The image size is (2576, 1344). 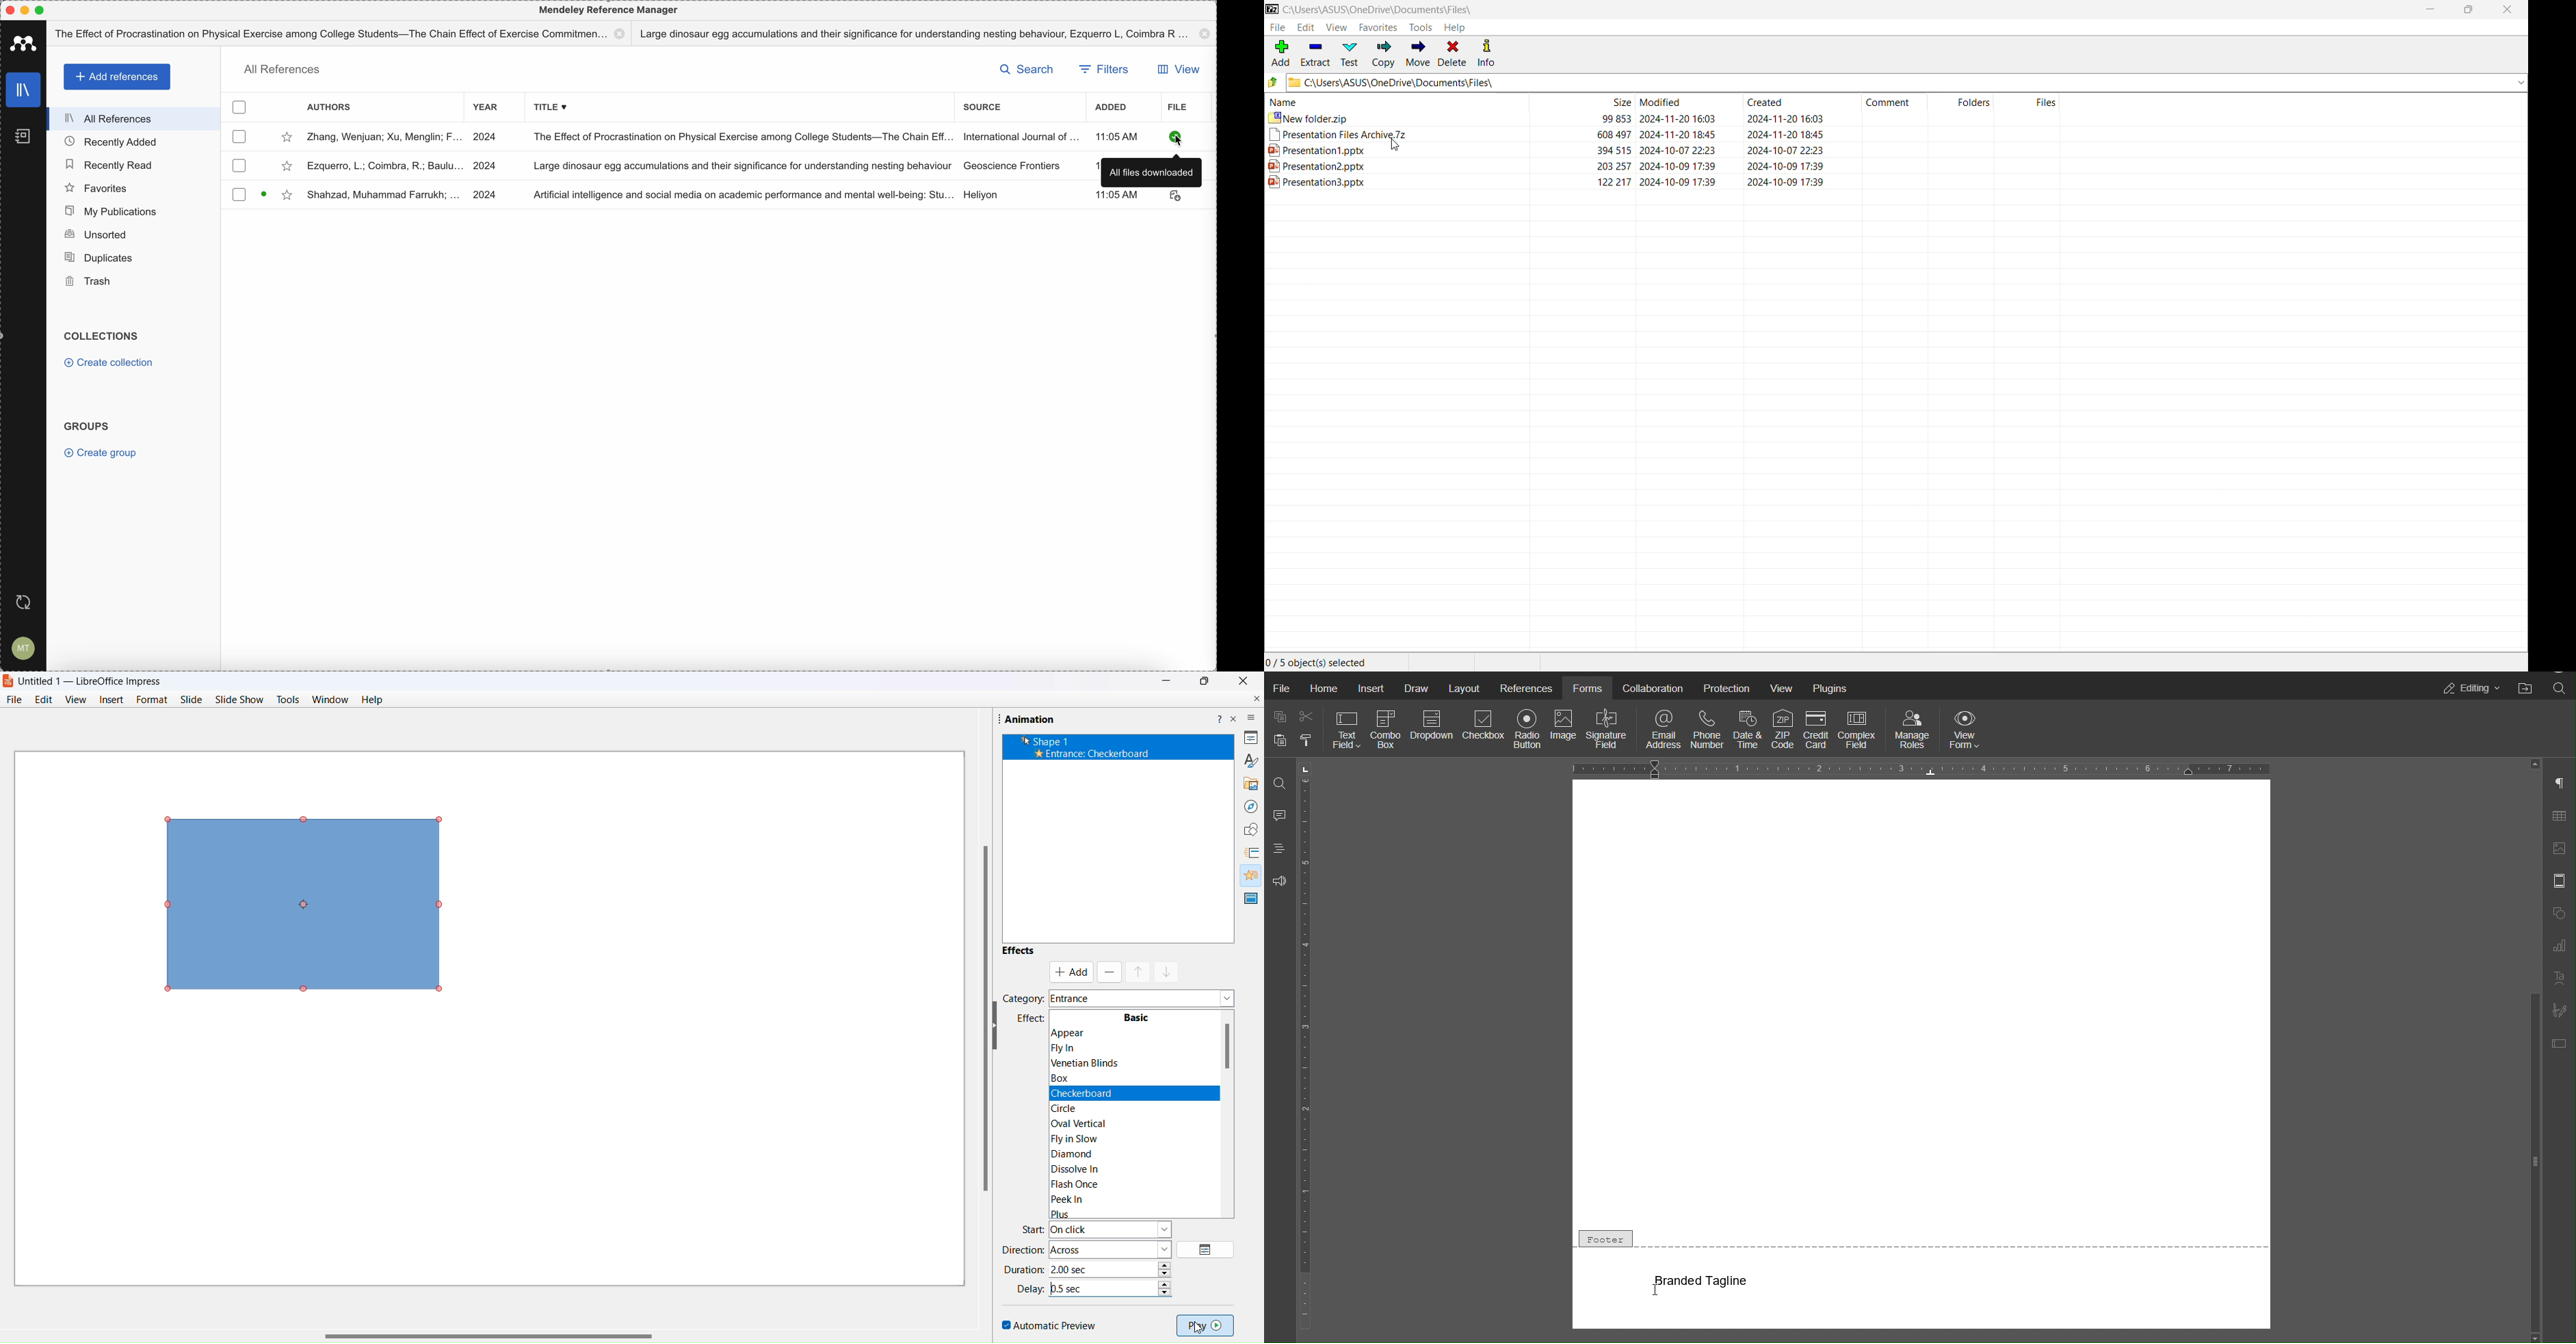 I want to click on hour, so click(x=1118, y=136).